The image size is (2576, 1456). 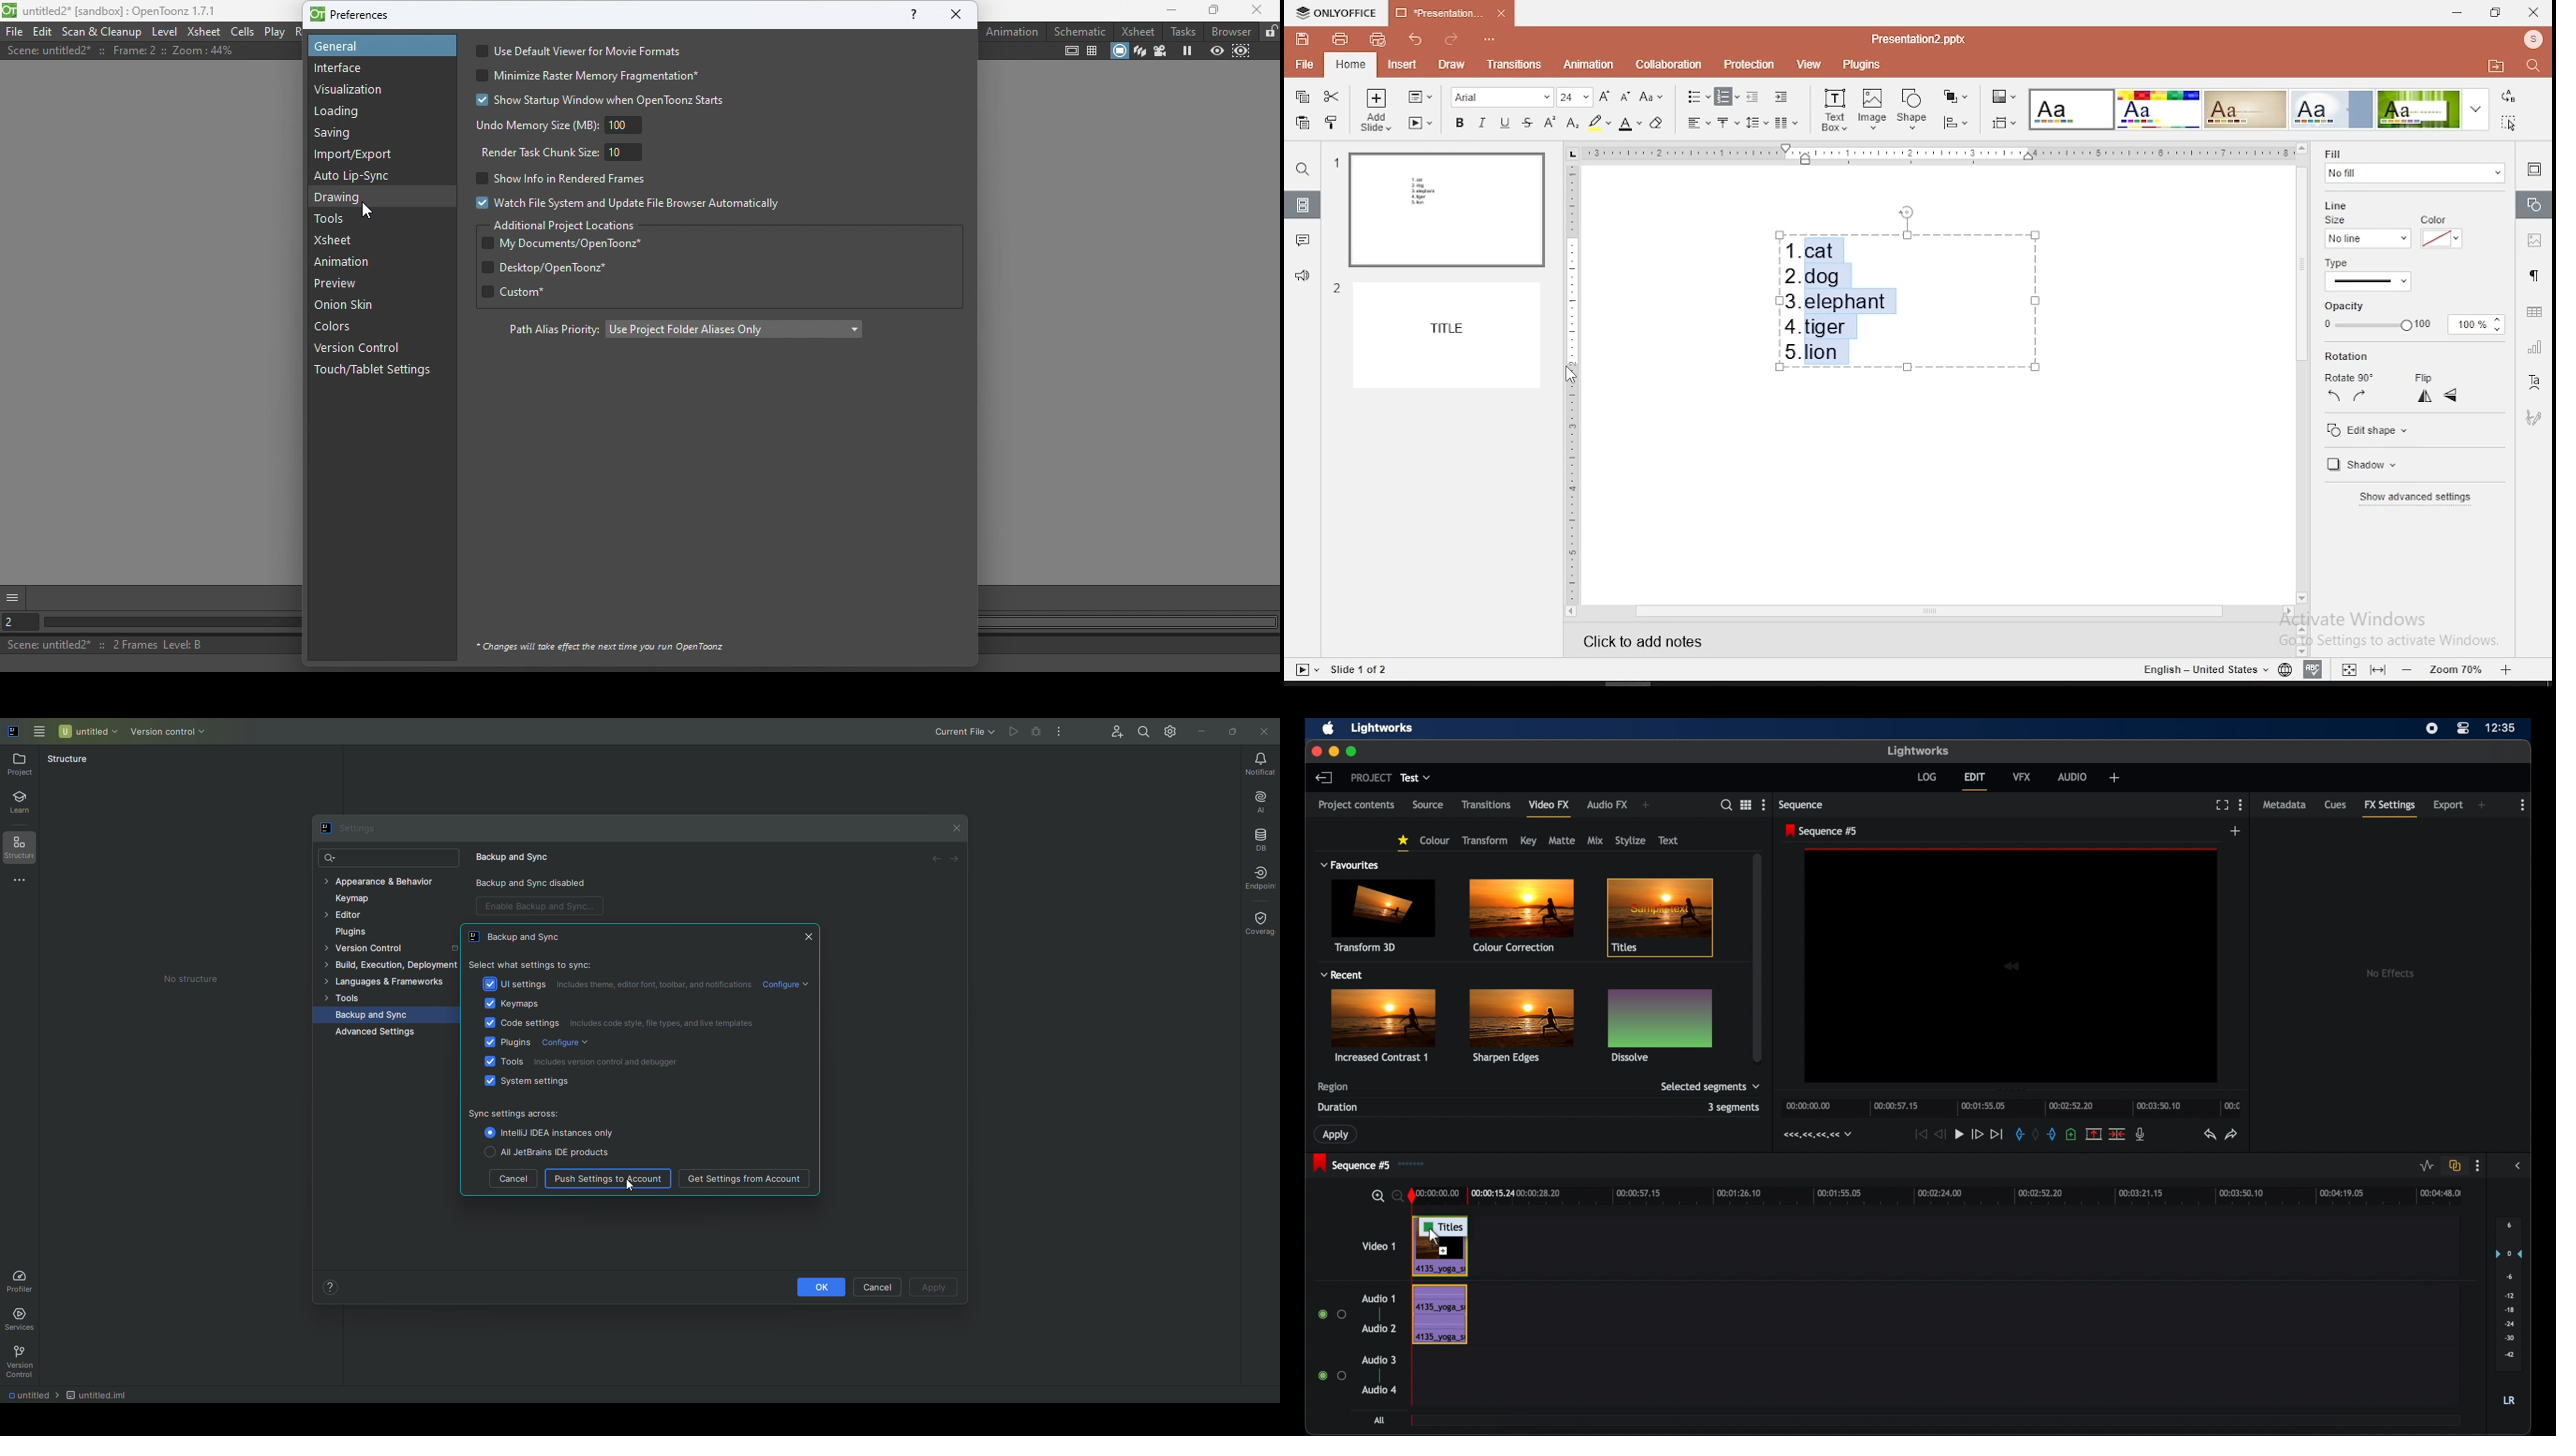 I want to click on No structure, so click(x=202, y=979).